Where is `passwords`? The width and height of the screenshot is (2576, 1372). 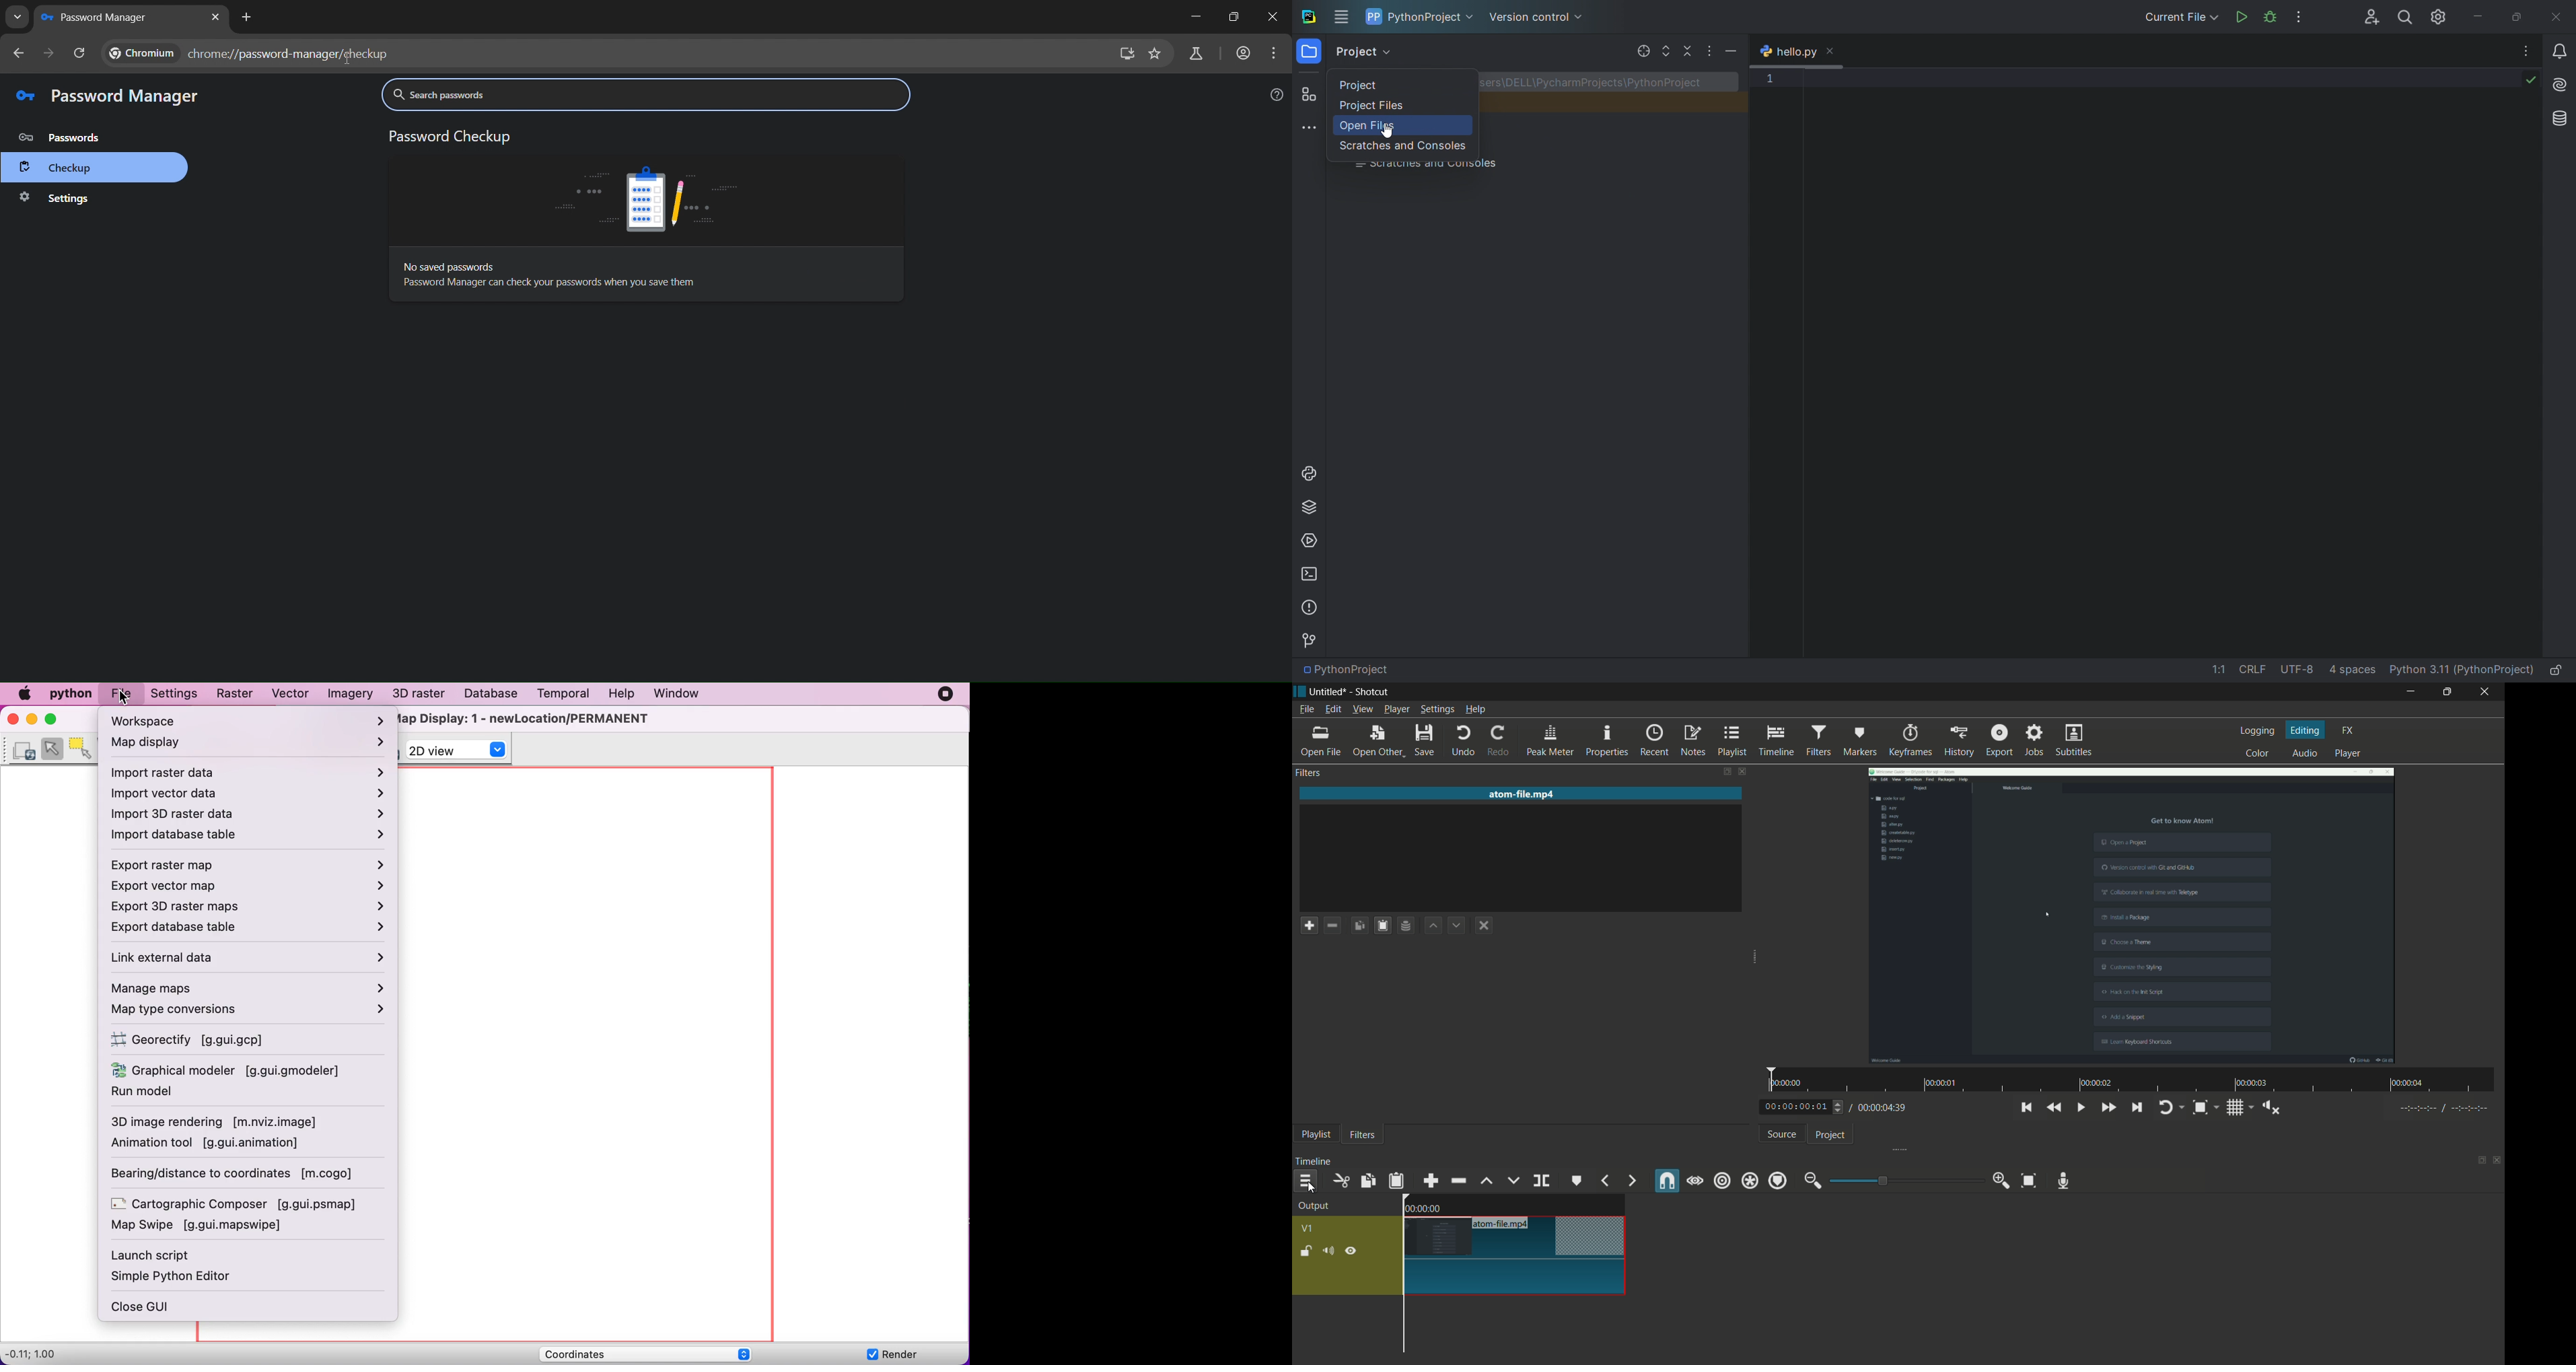 passwords is located at coordinates (59, 139).